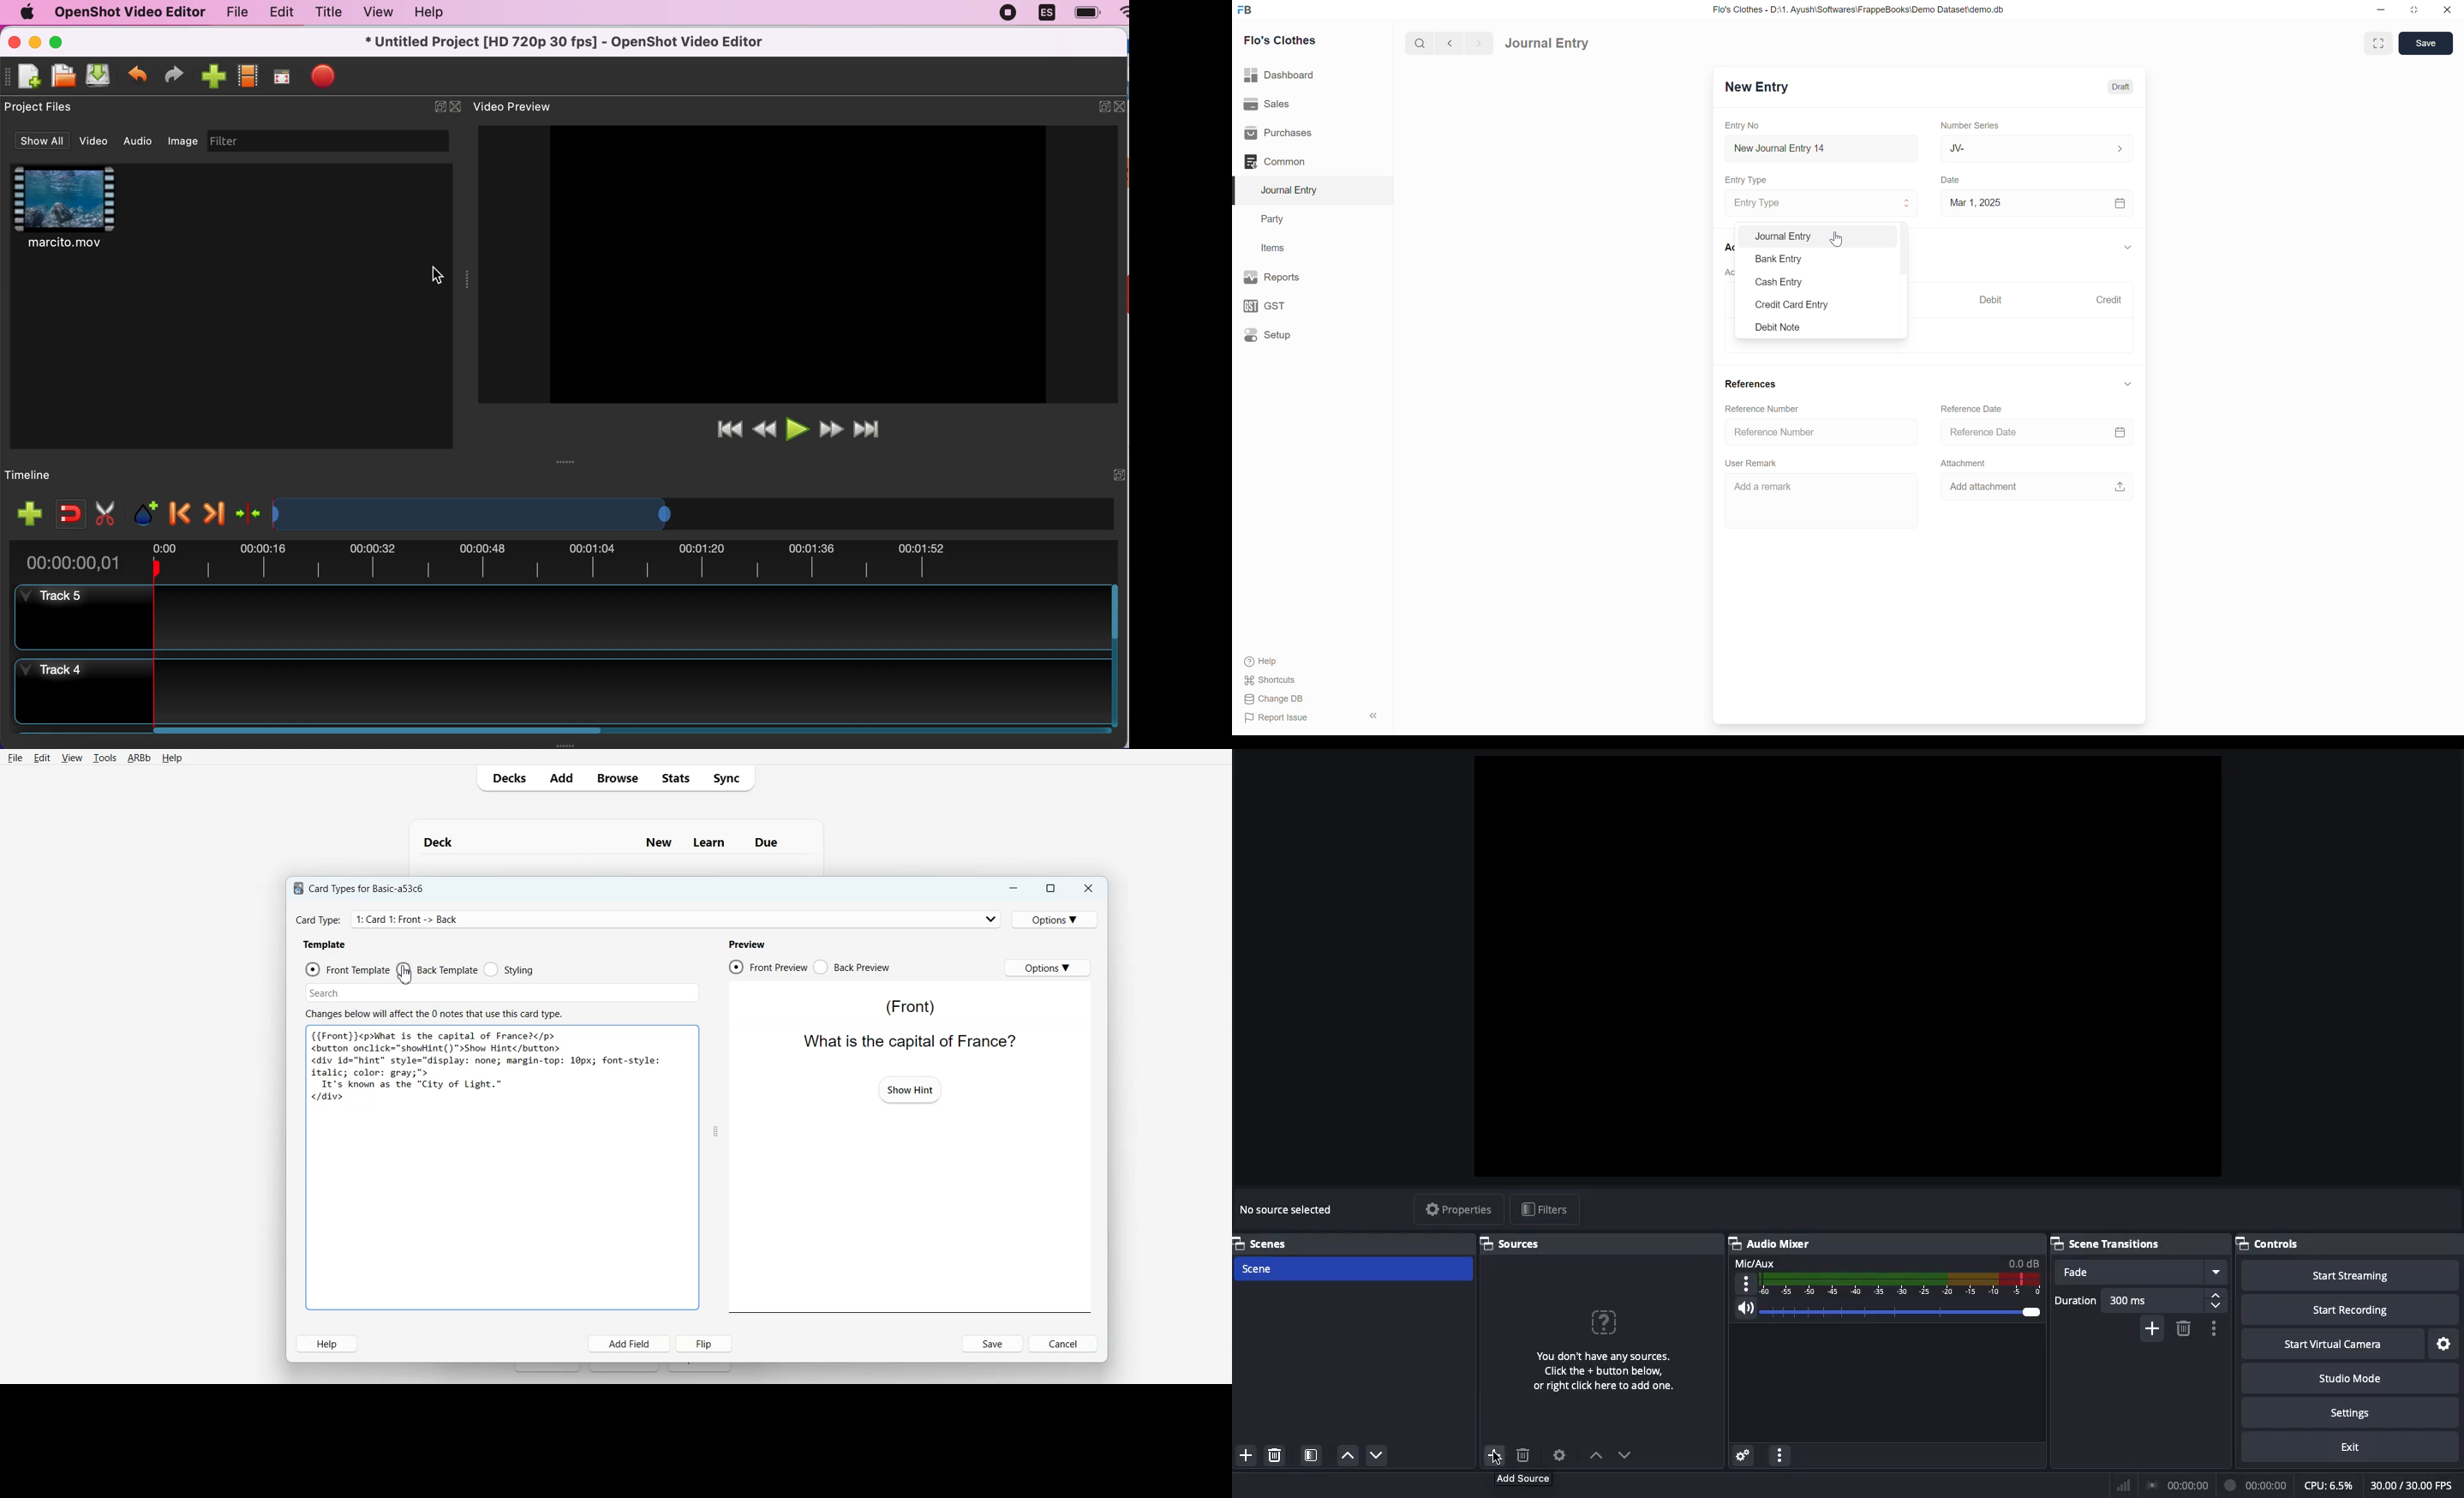 This screenshot has height=1512, width=2464. I want to click on Remove, so click(2184, 1328).